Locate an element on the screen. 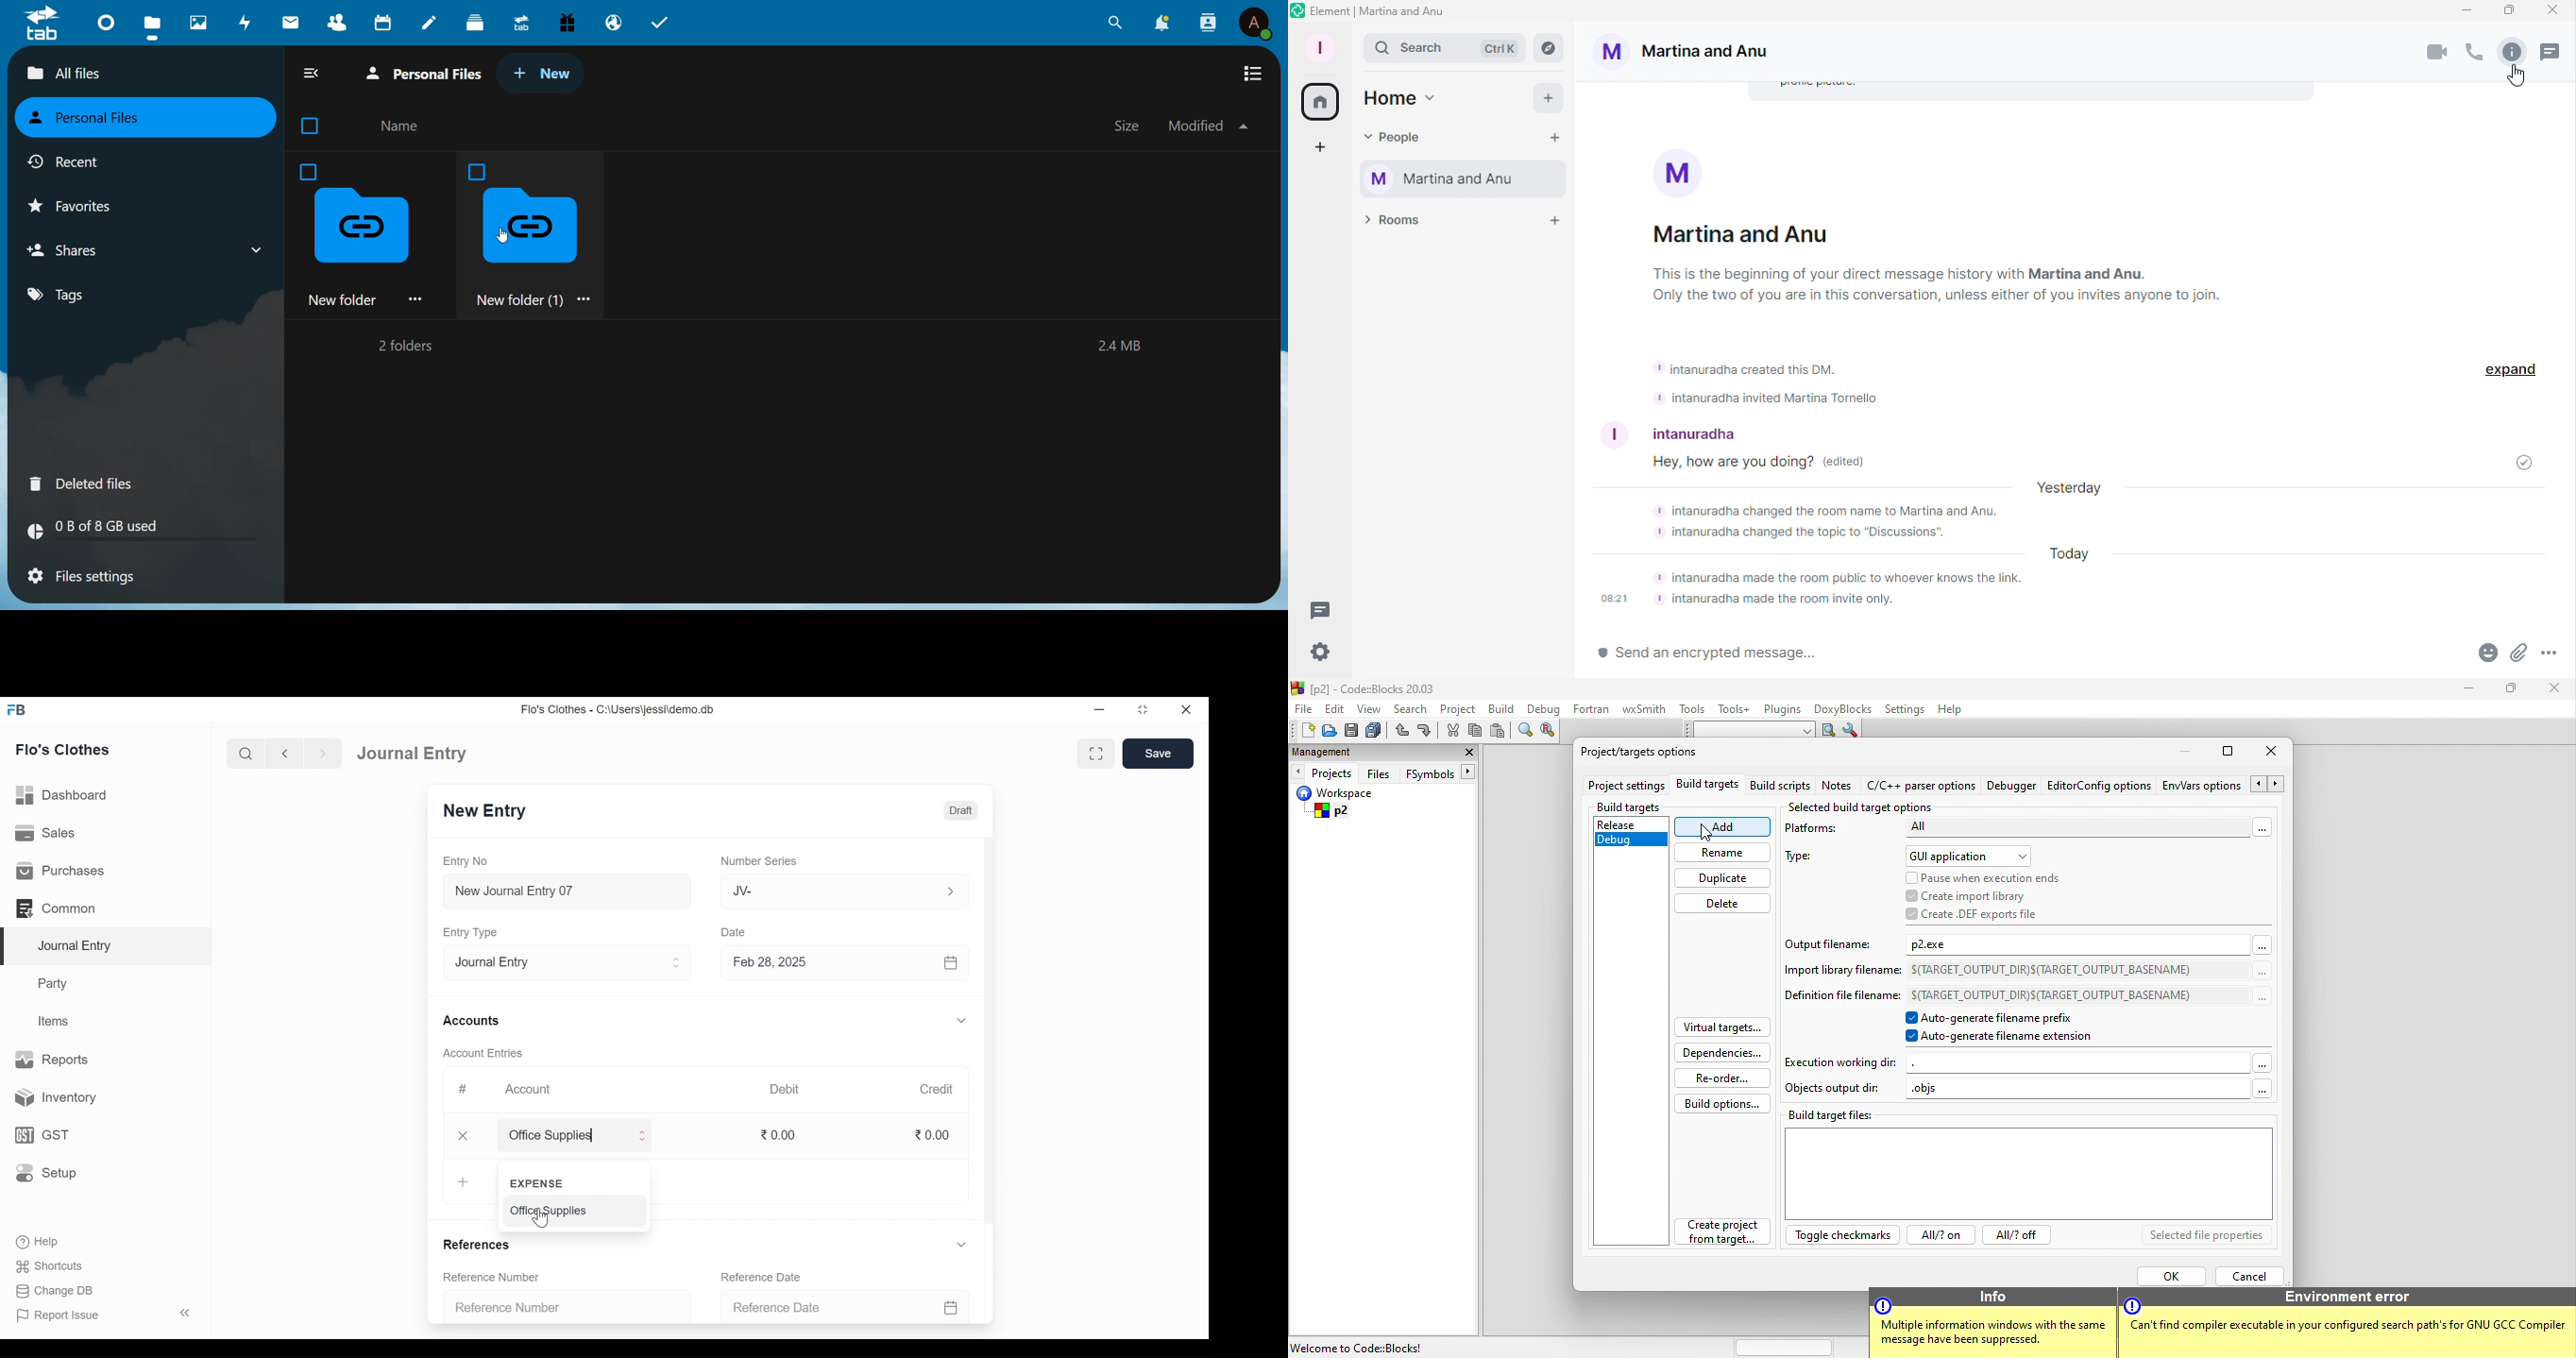 Image resolution: width=2576 pixels, height=1372 pixels. text to search is located at coordinates (1744, 730).